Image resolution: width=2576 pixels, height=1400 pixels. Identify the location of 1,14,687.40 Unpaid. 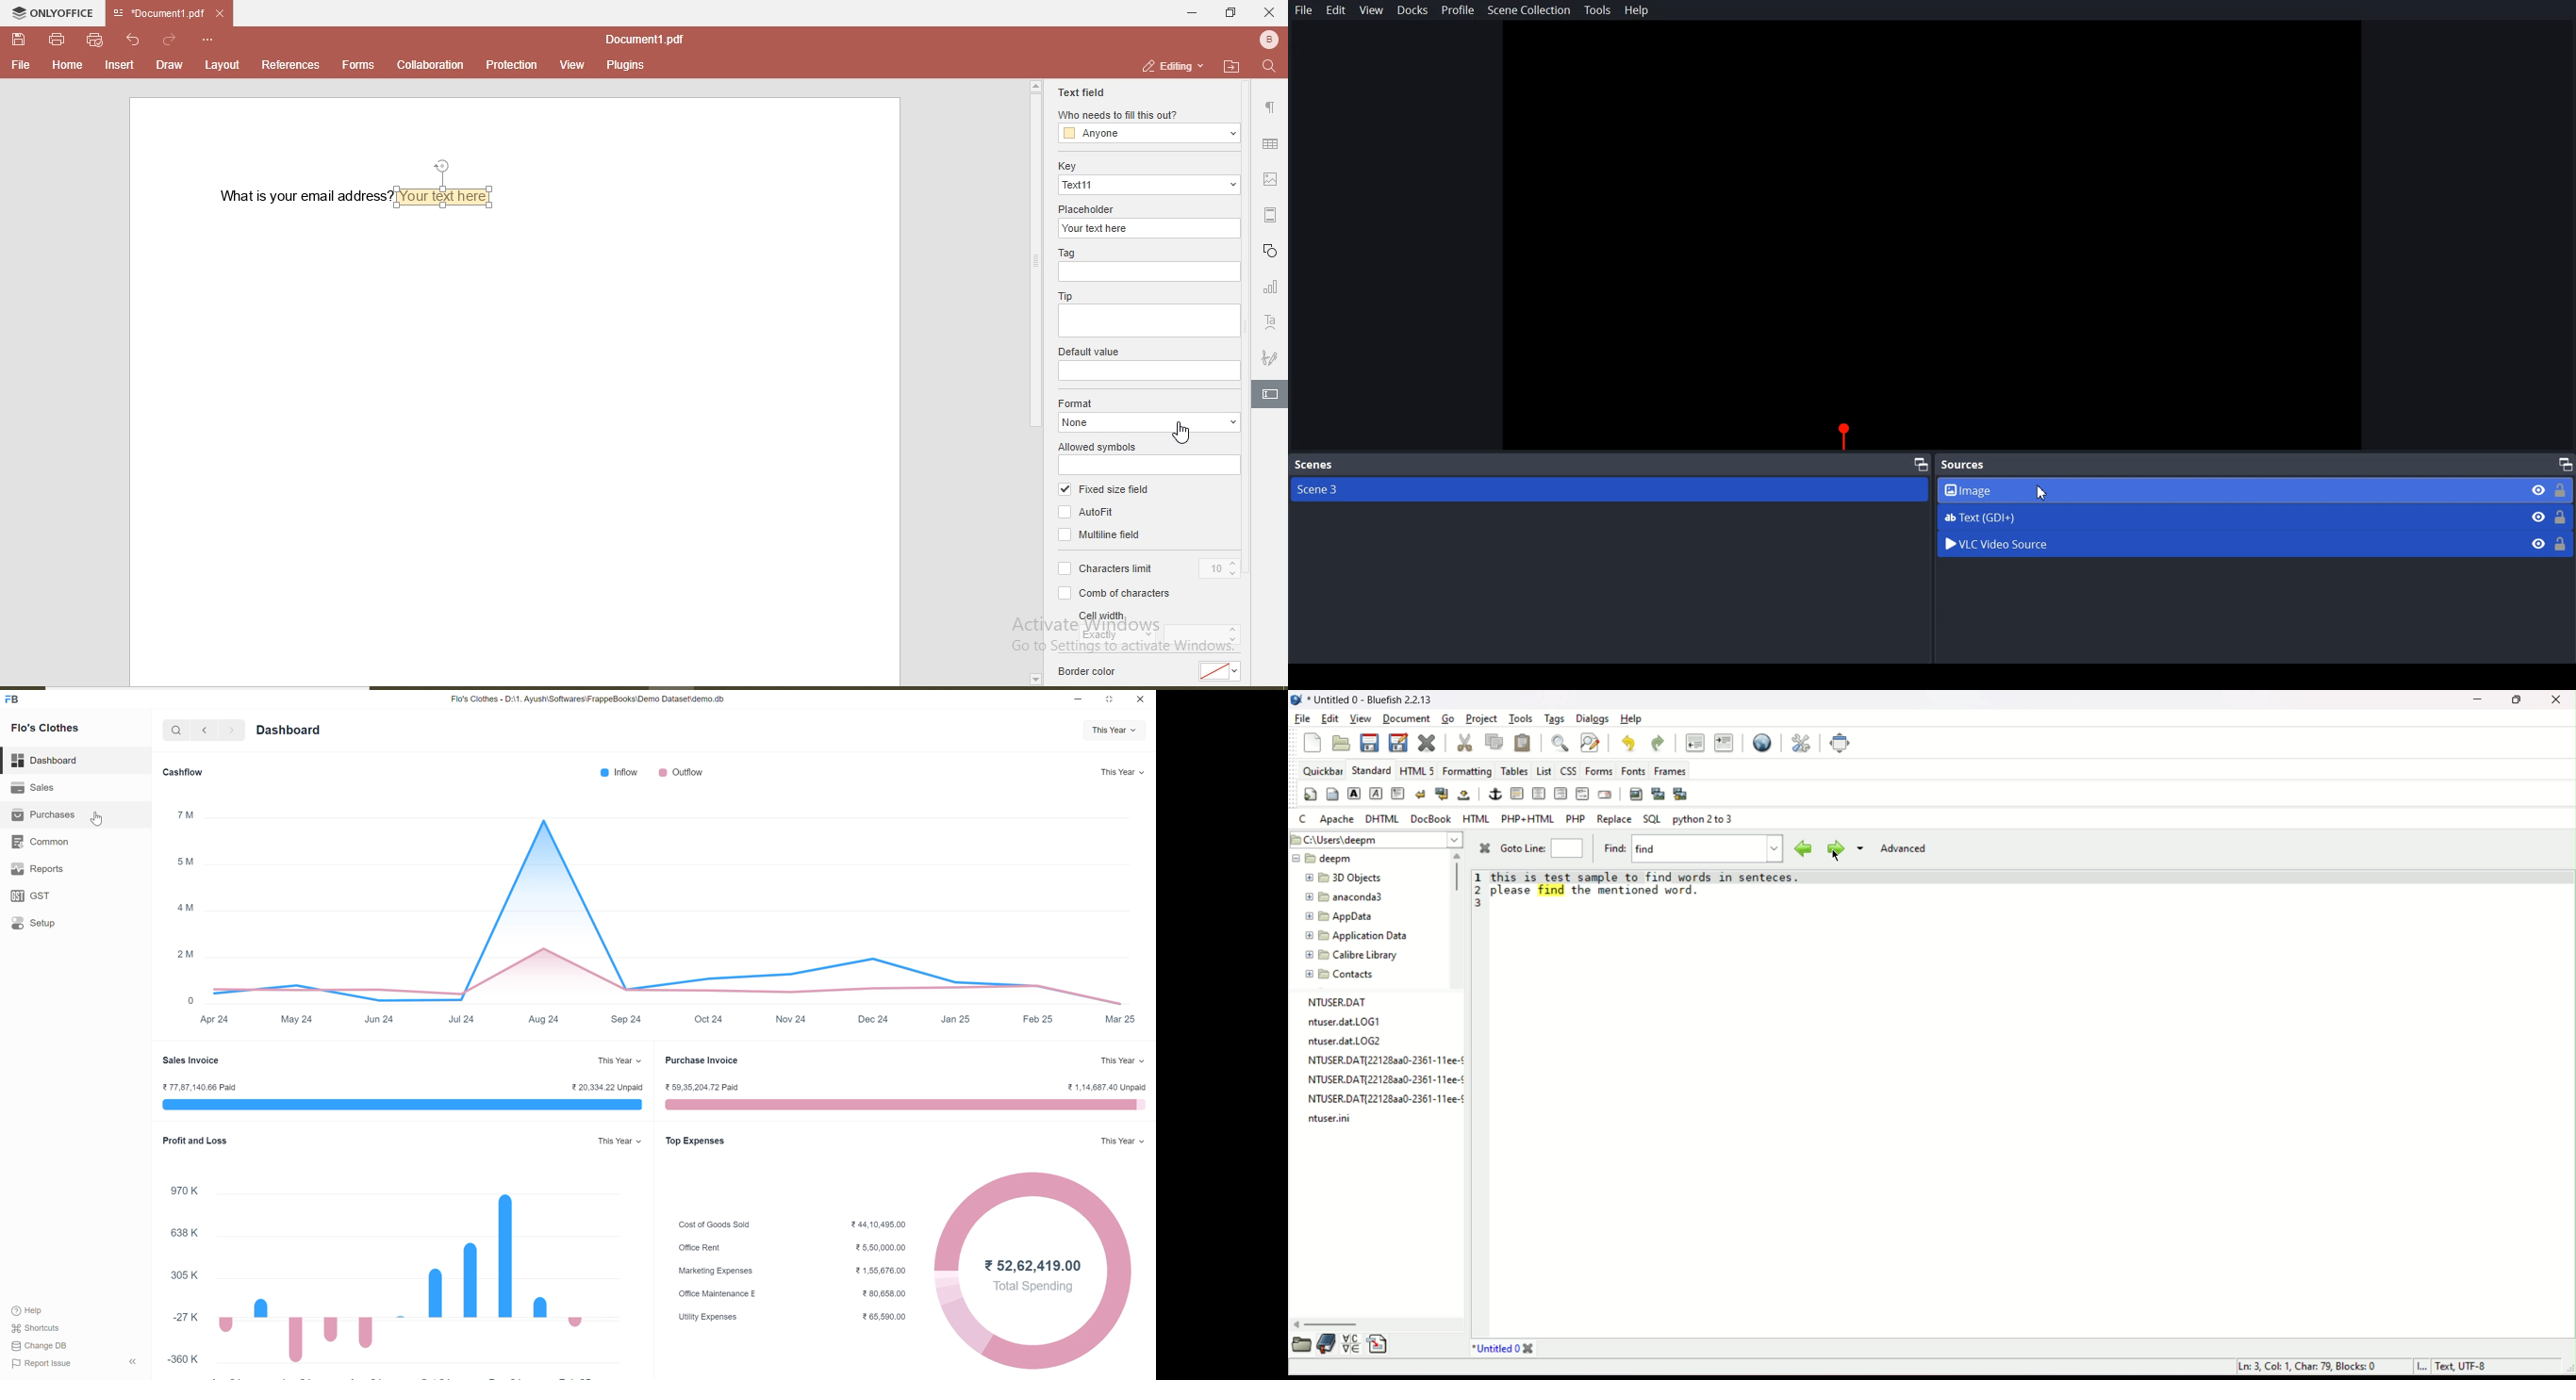
(1108, 1087).